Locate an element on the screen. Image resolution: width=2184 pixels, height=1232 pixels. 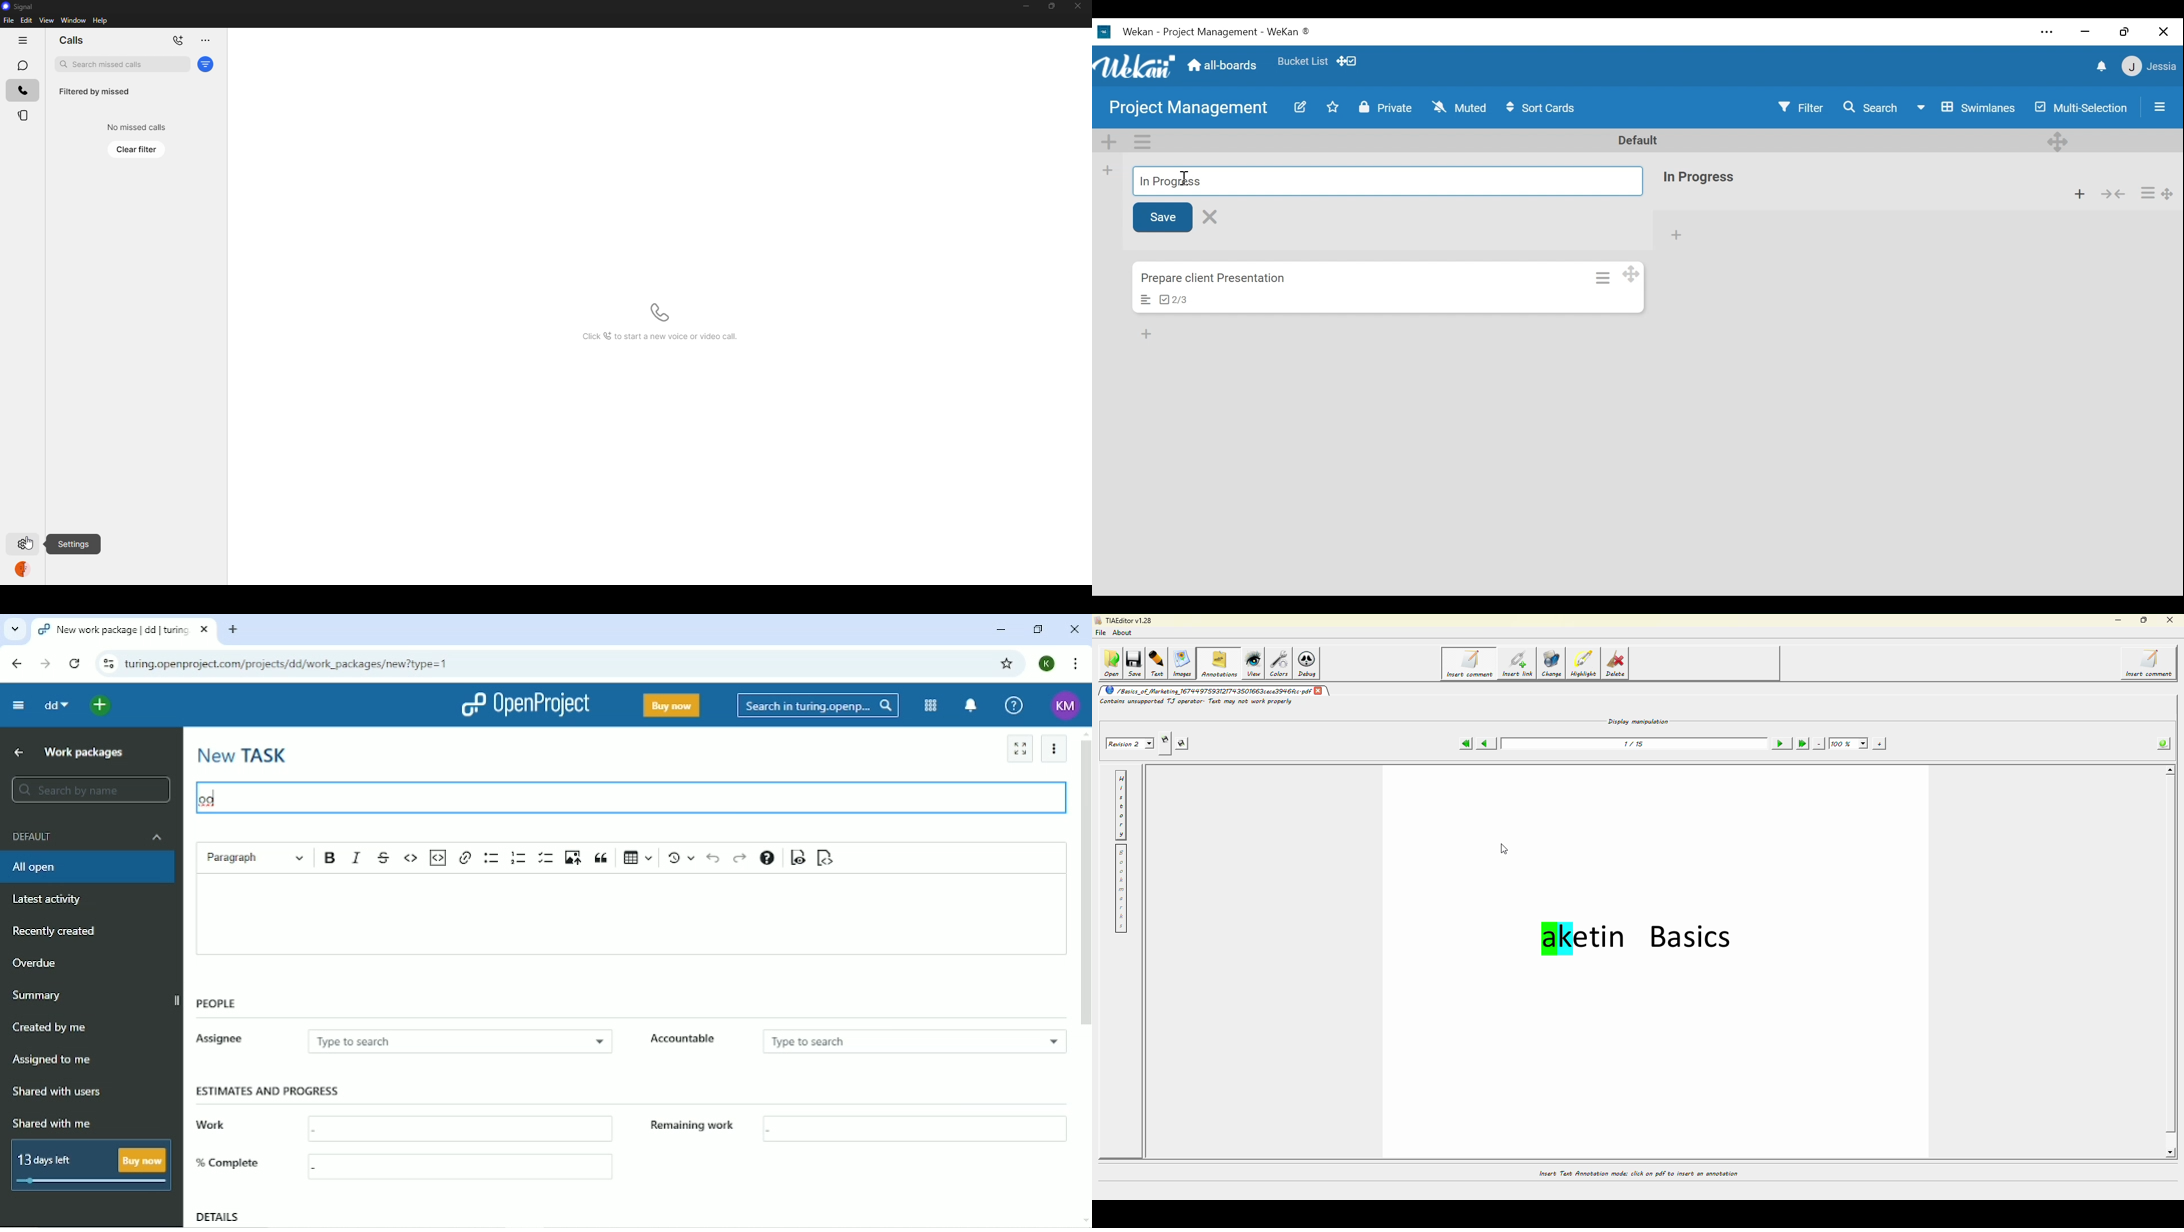
Undo is located at coordinates (712, 858).